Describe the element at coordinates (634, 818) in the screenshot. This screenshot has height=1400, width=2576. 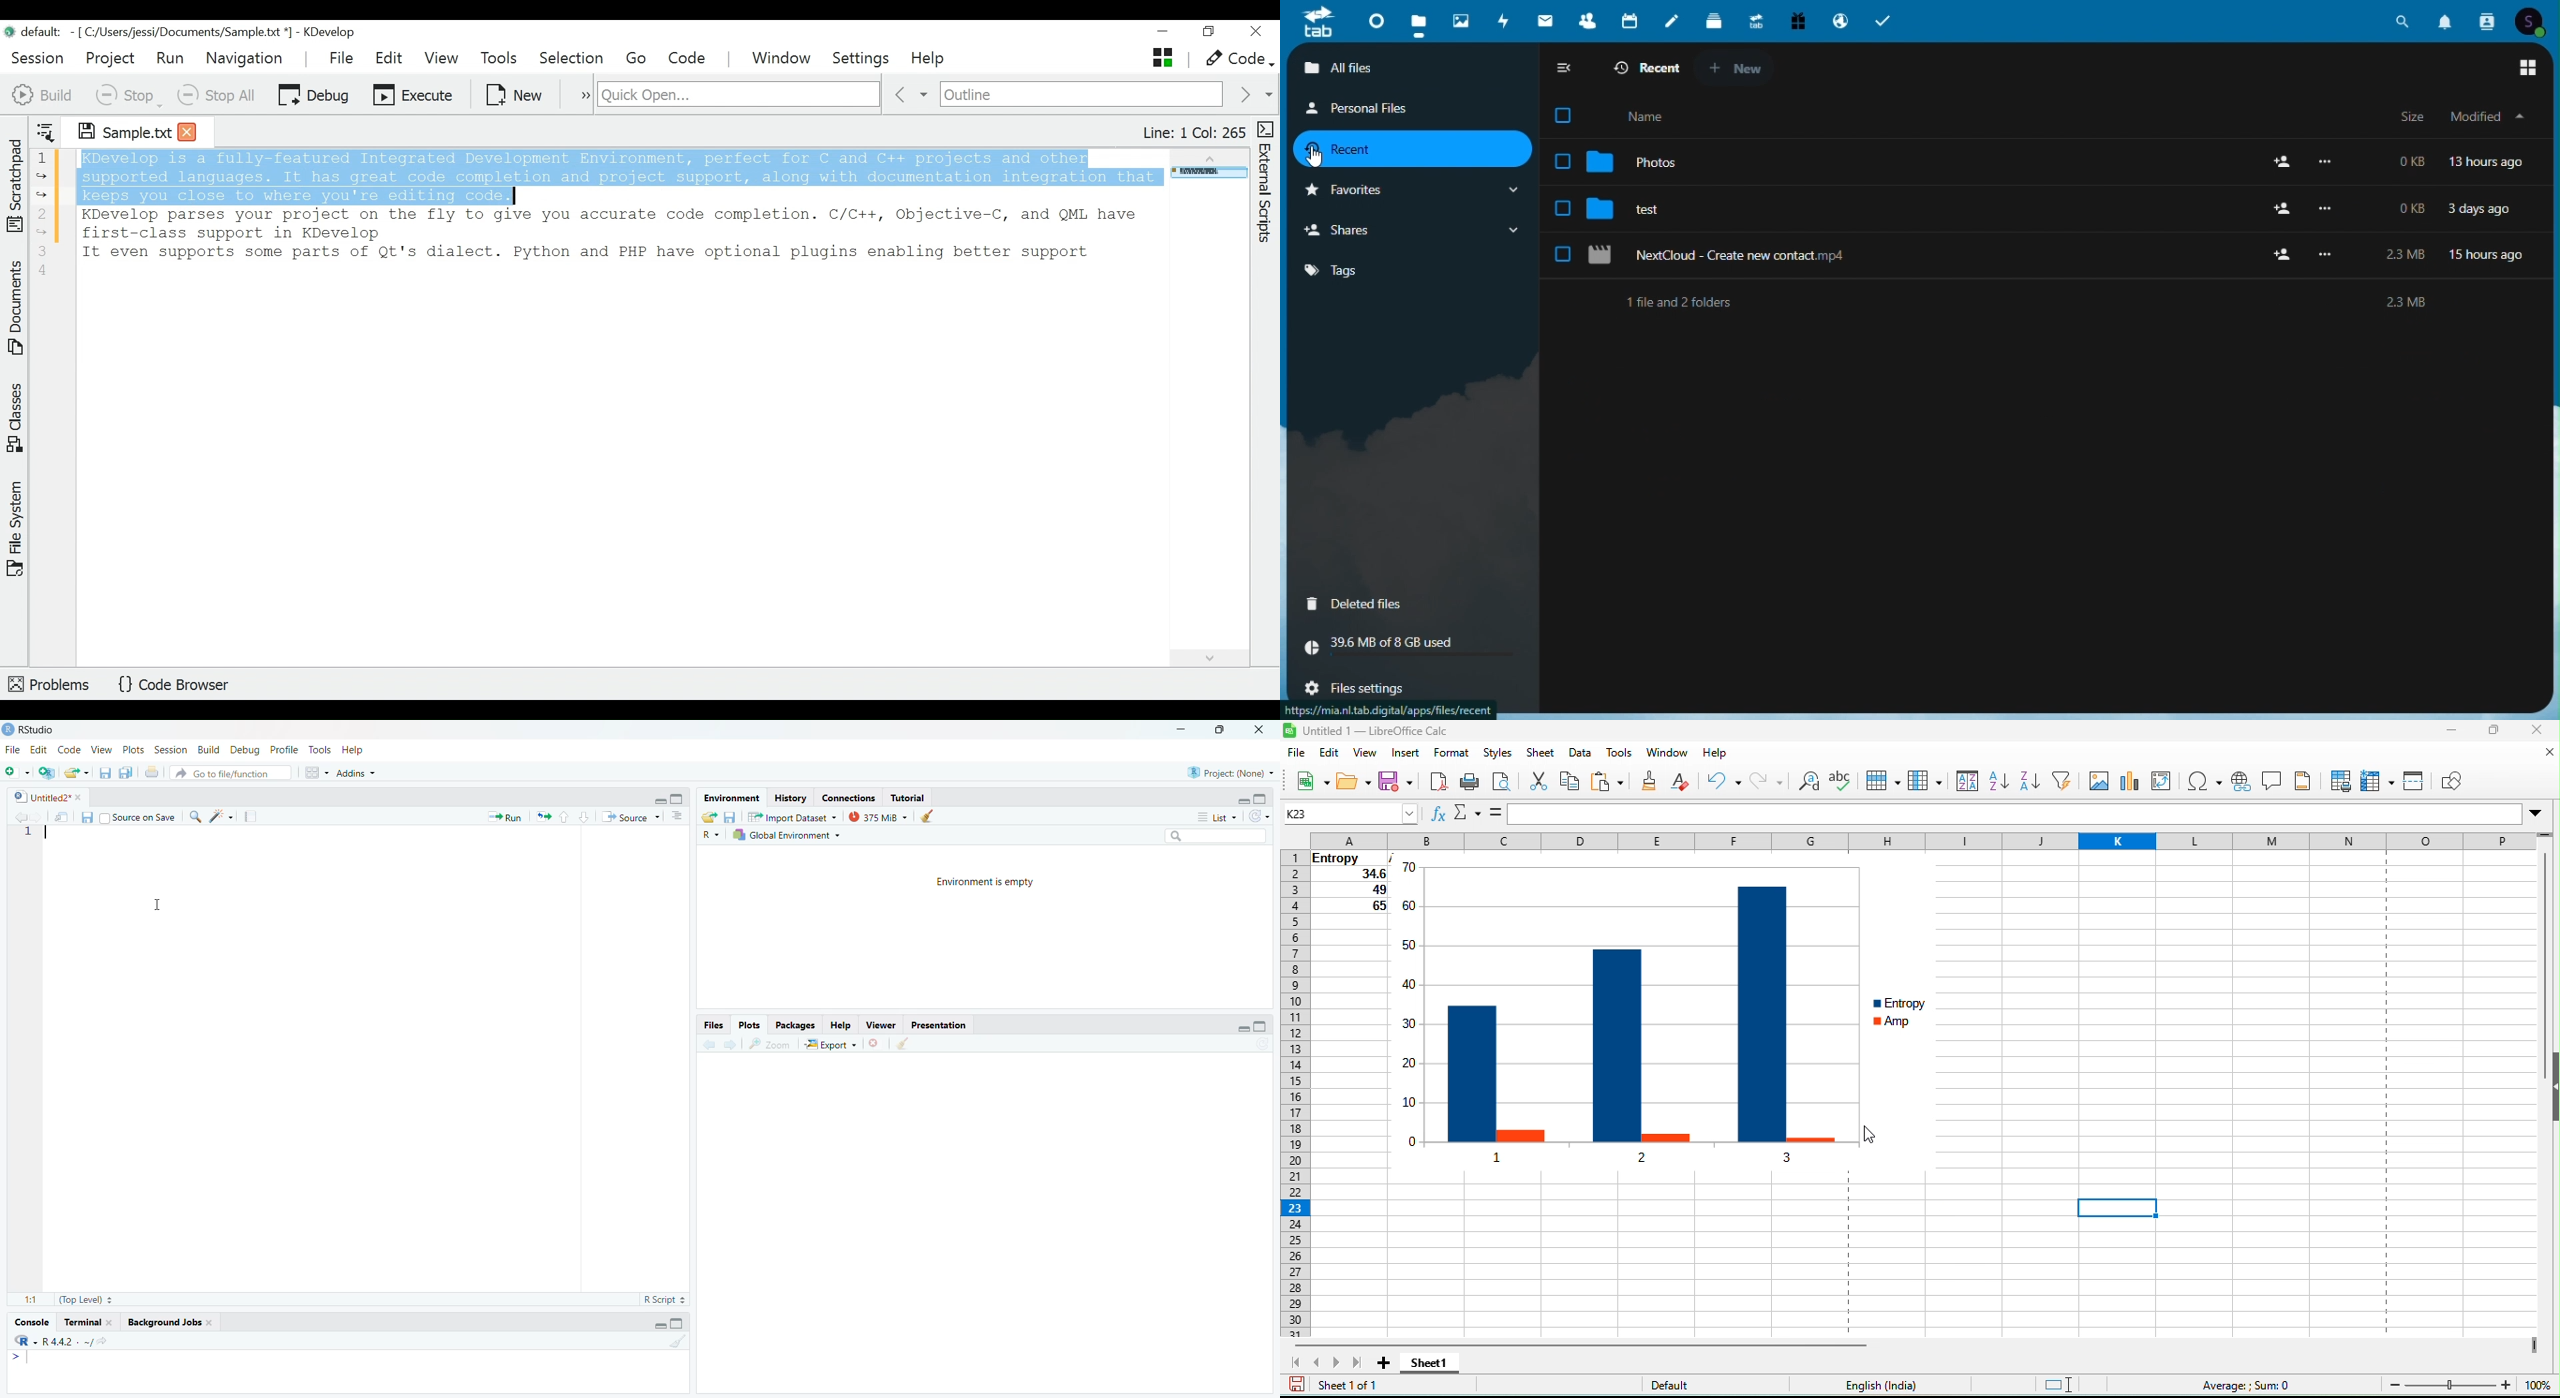
I see ` Source ~` at that location.